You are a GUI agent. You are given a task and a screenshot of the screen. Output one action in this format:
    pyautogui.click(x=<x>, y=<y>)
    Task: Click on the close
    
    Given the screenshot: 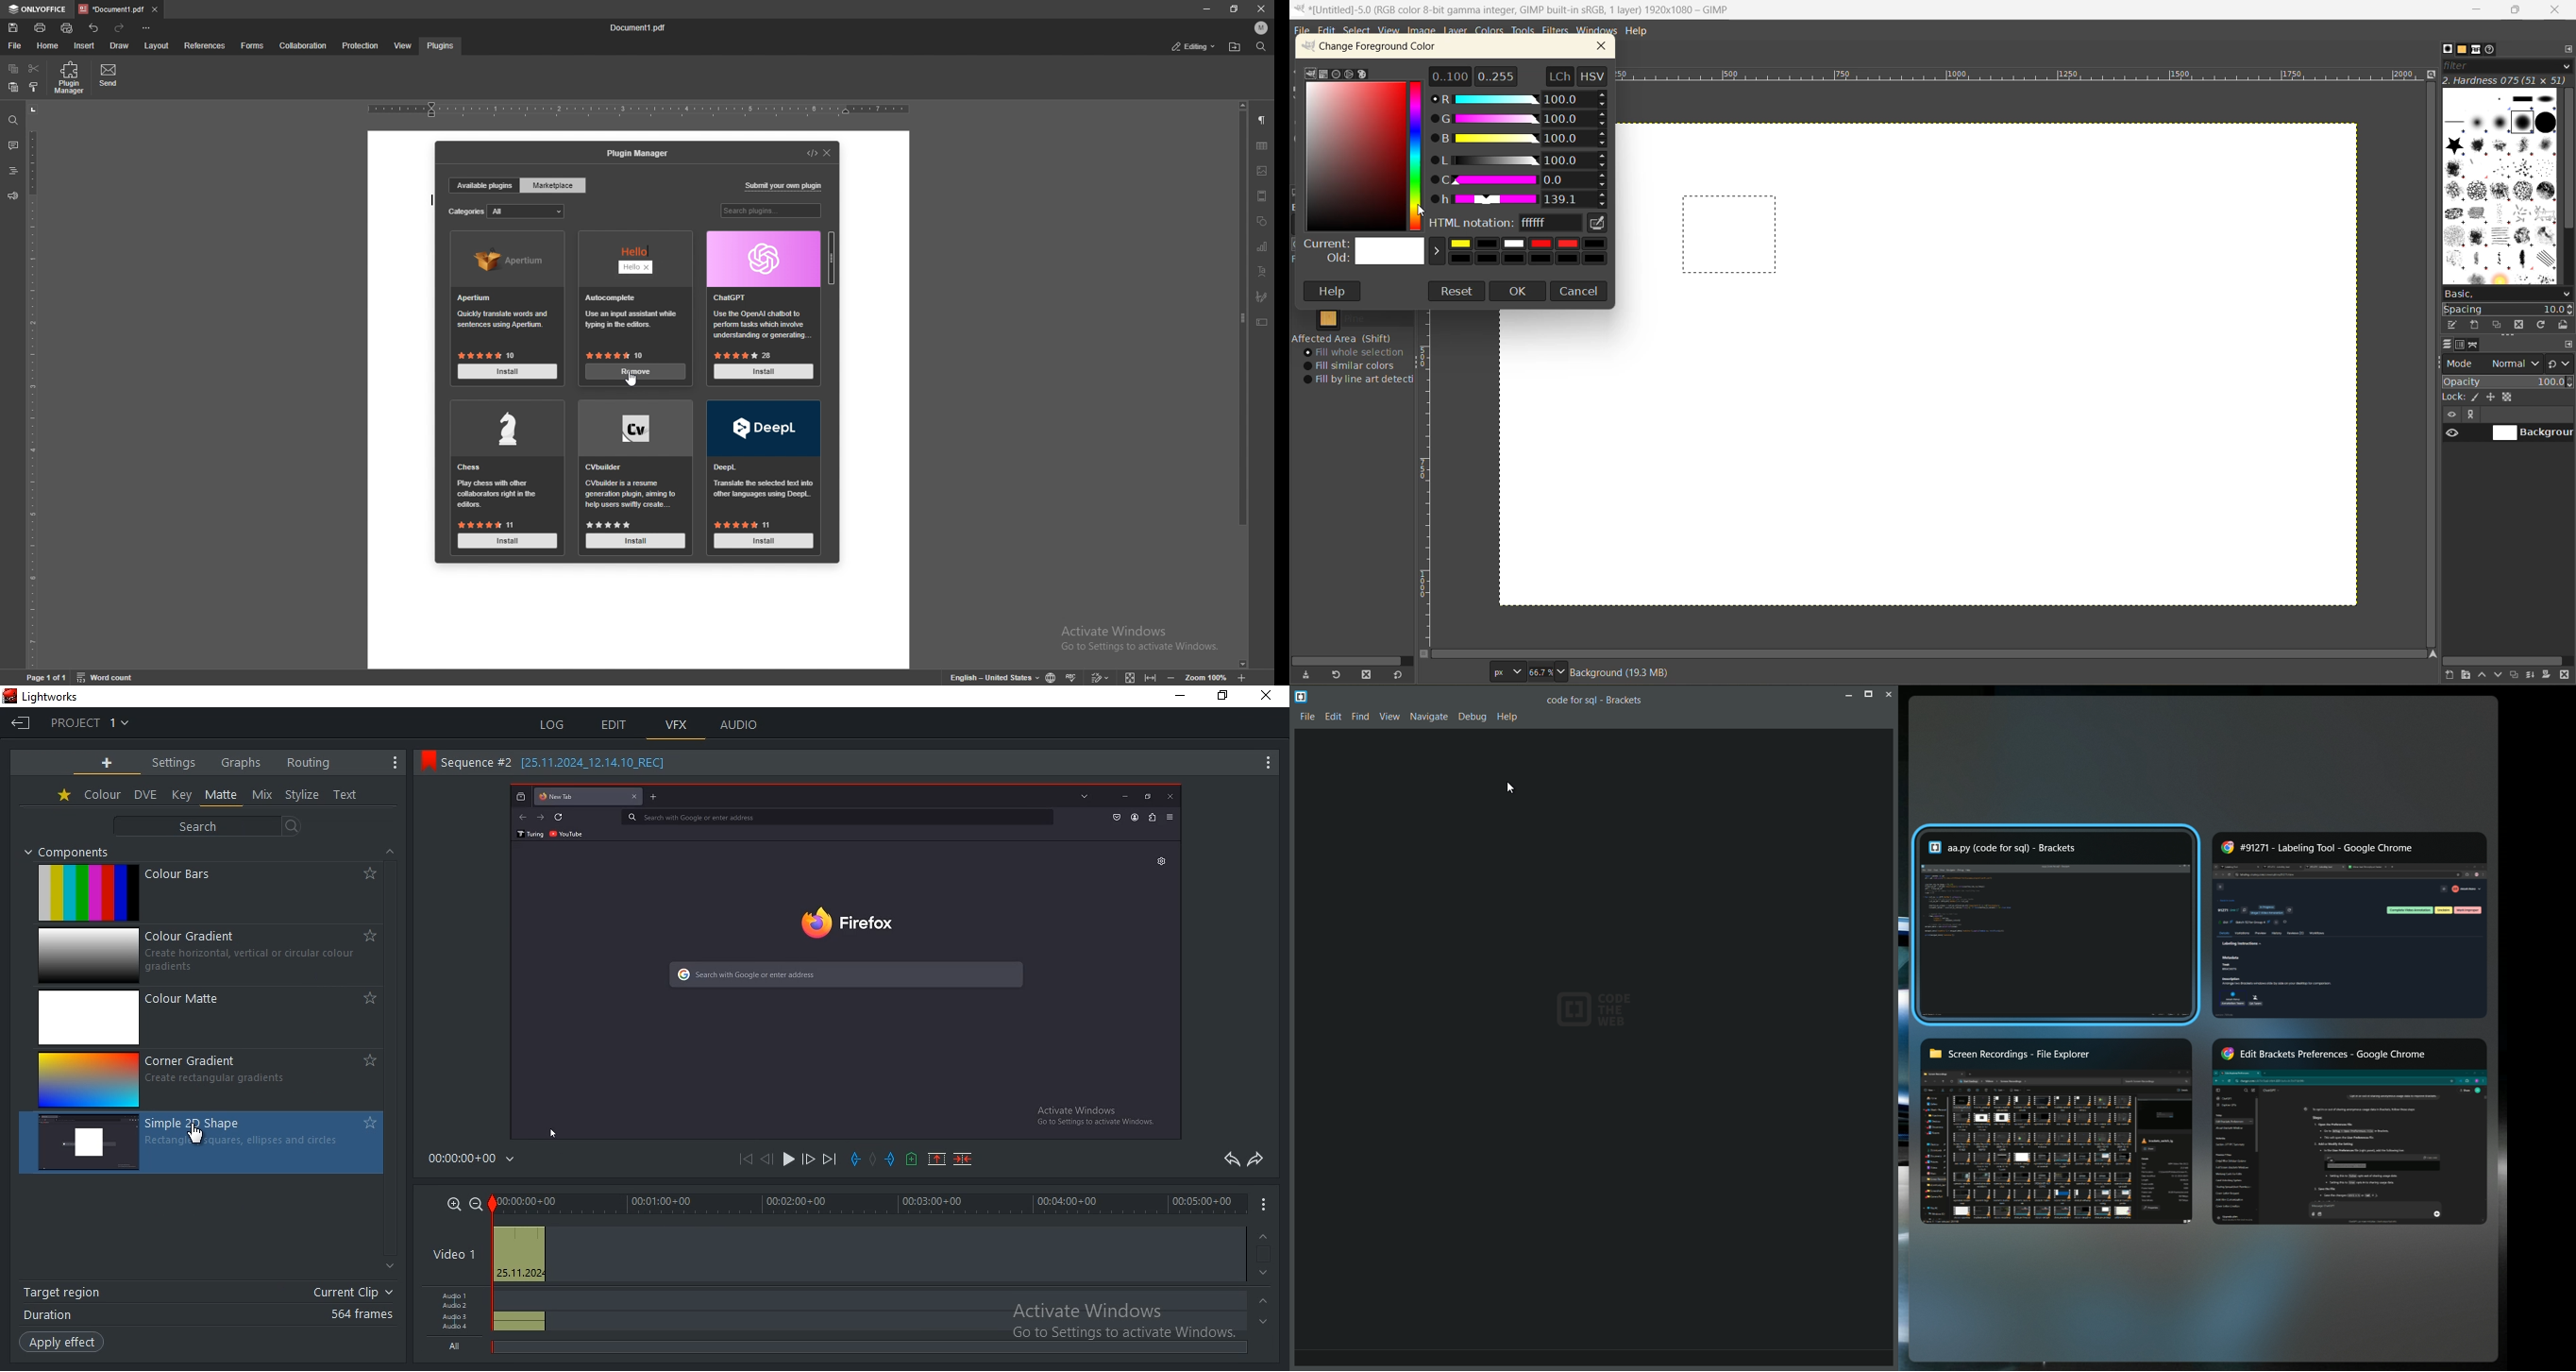 What is the action you would take?
    pyautogui.click(x=1262, y=9)
    